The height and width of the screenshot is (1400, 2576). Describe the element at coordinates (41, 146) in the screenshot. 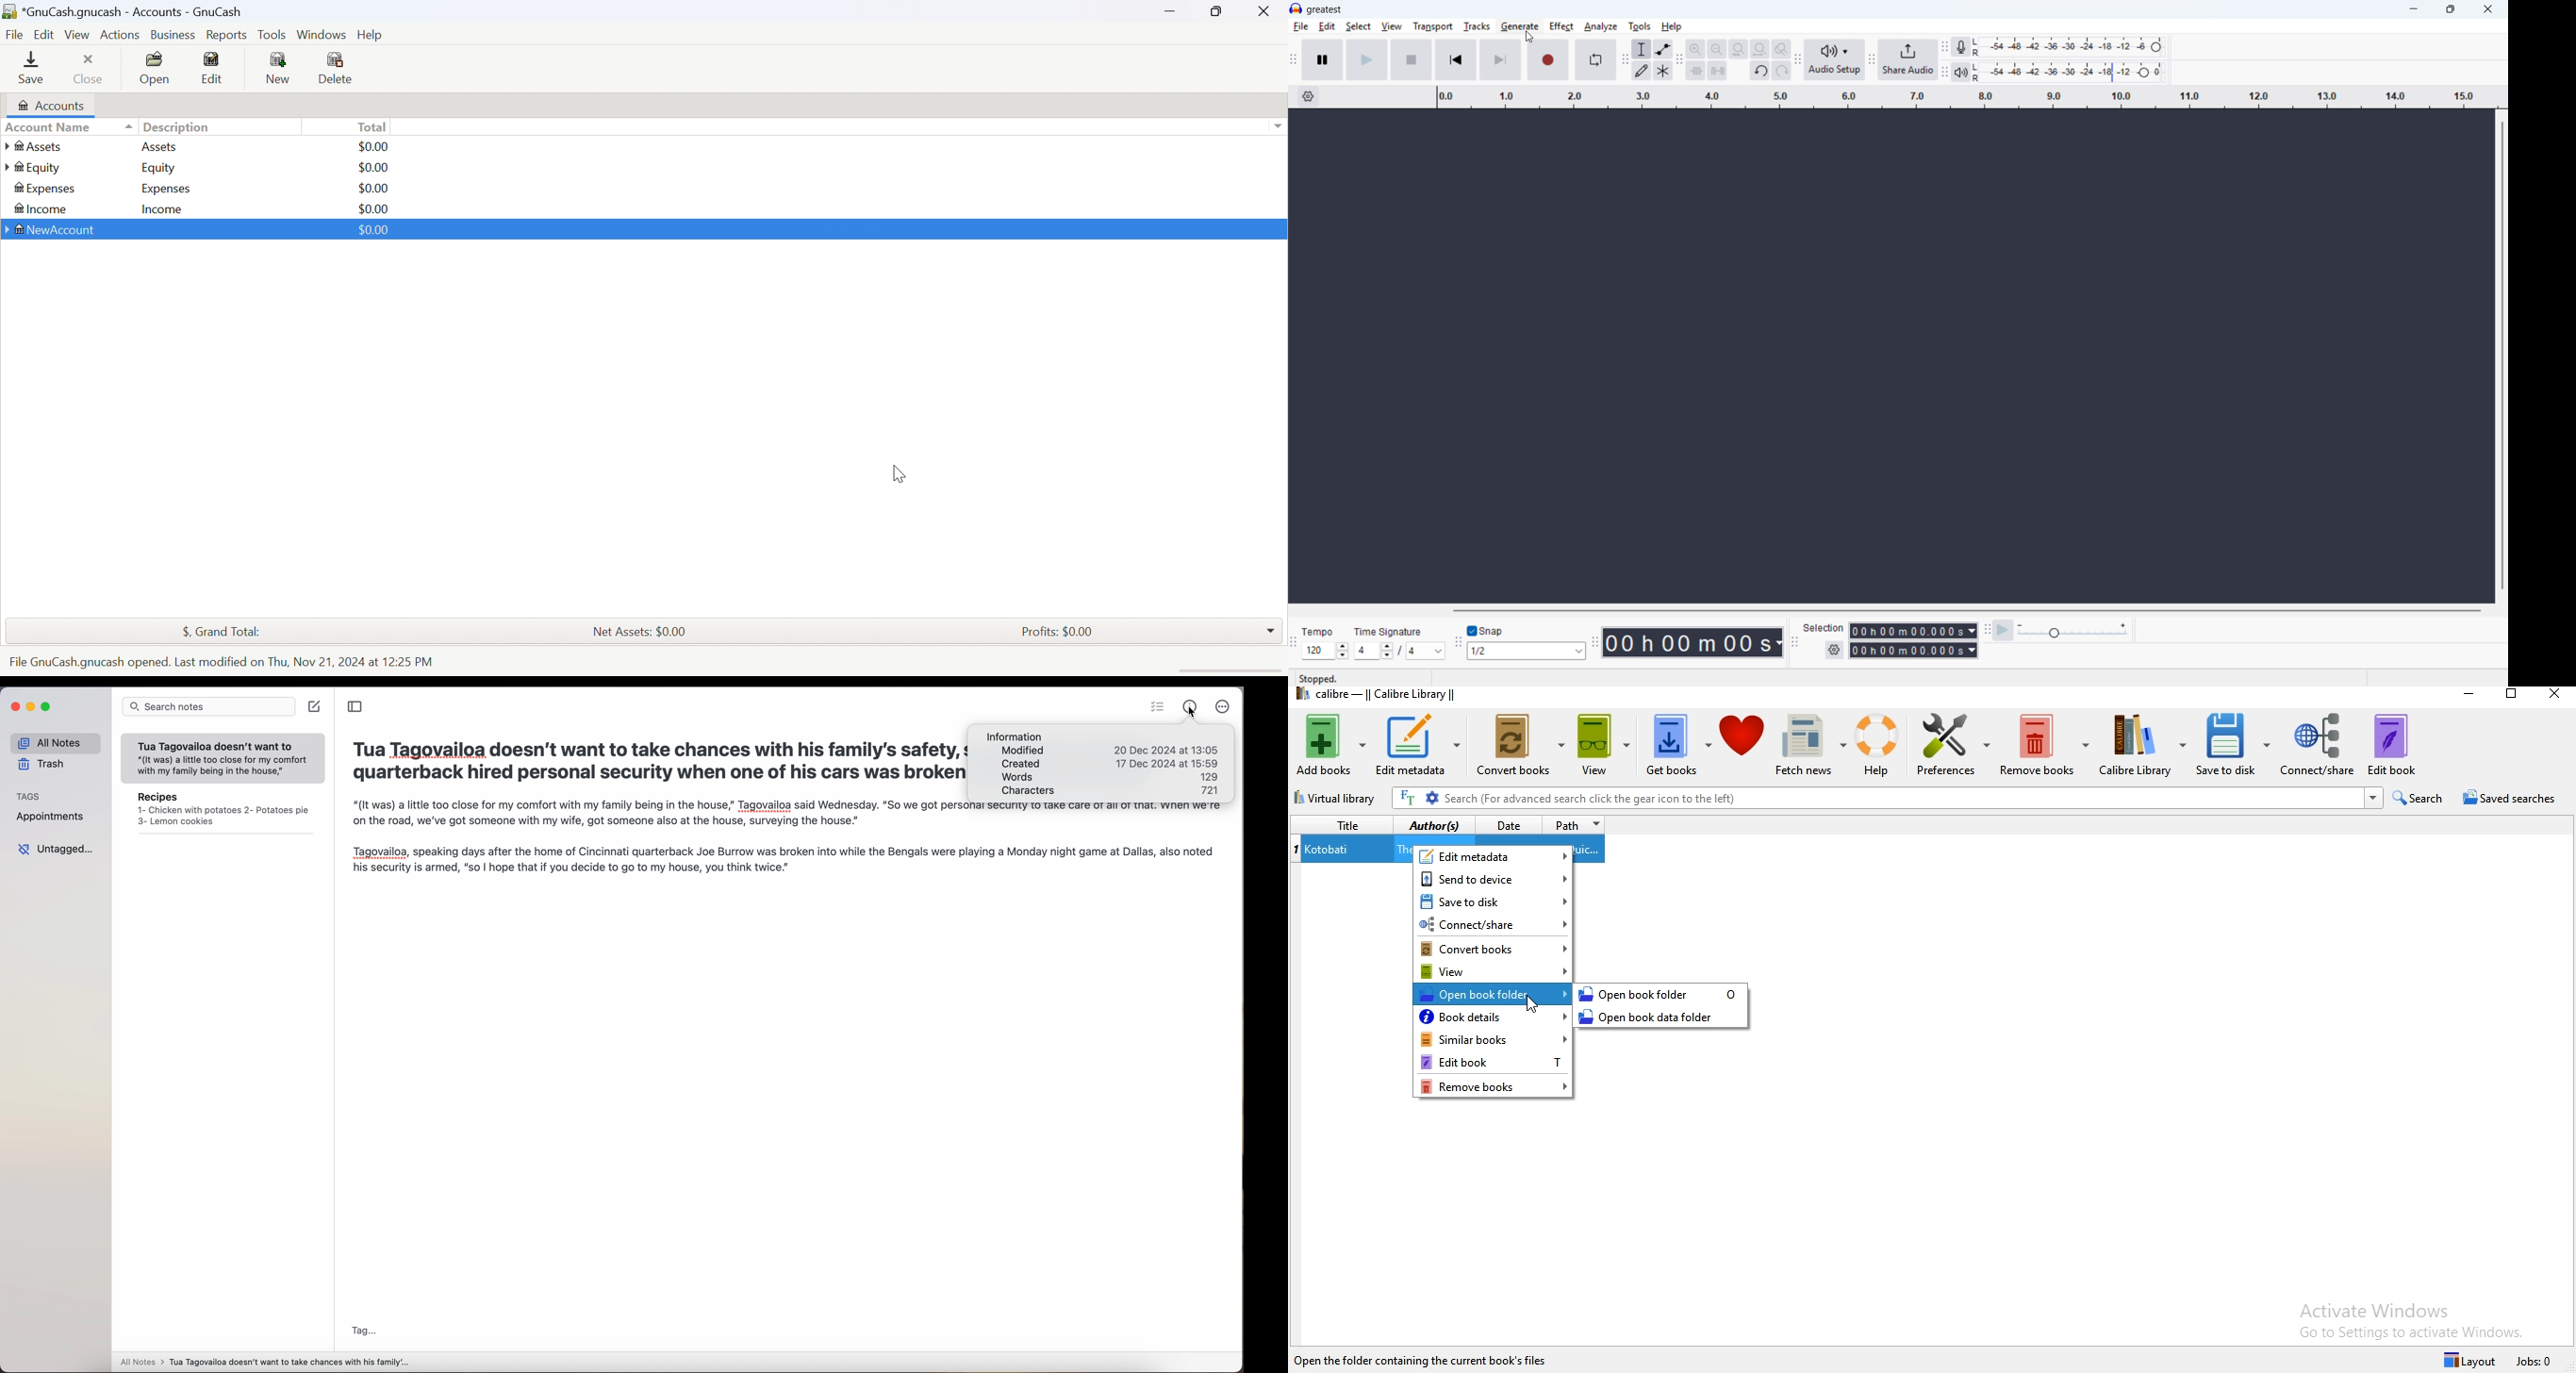

I see `Assets` at that location.